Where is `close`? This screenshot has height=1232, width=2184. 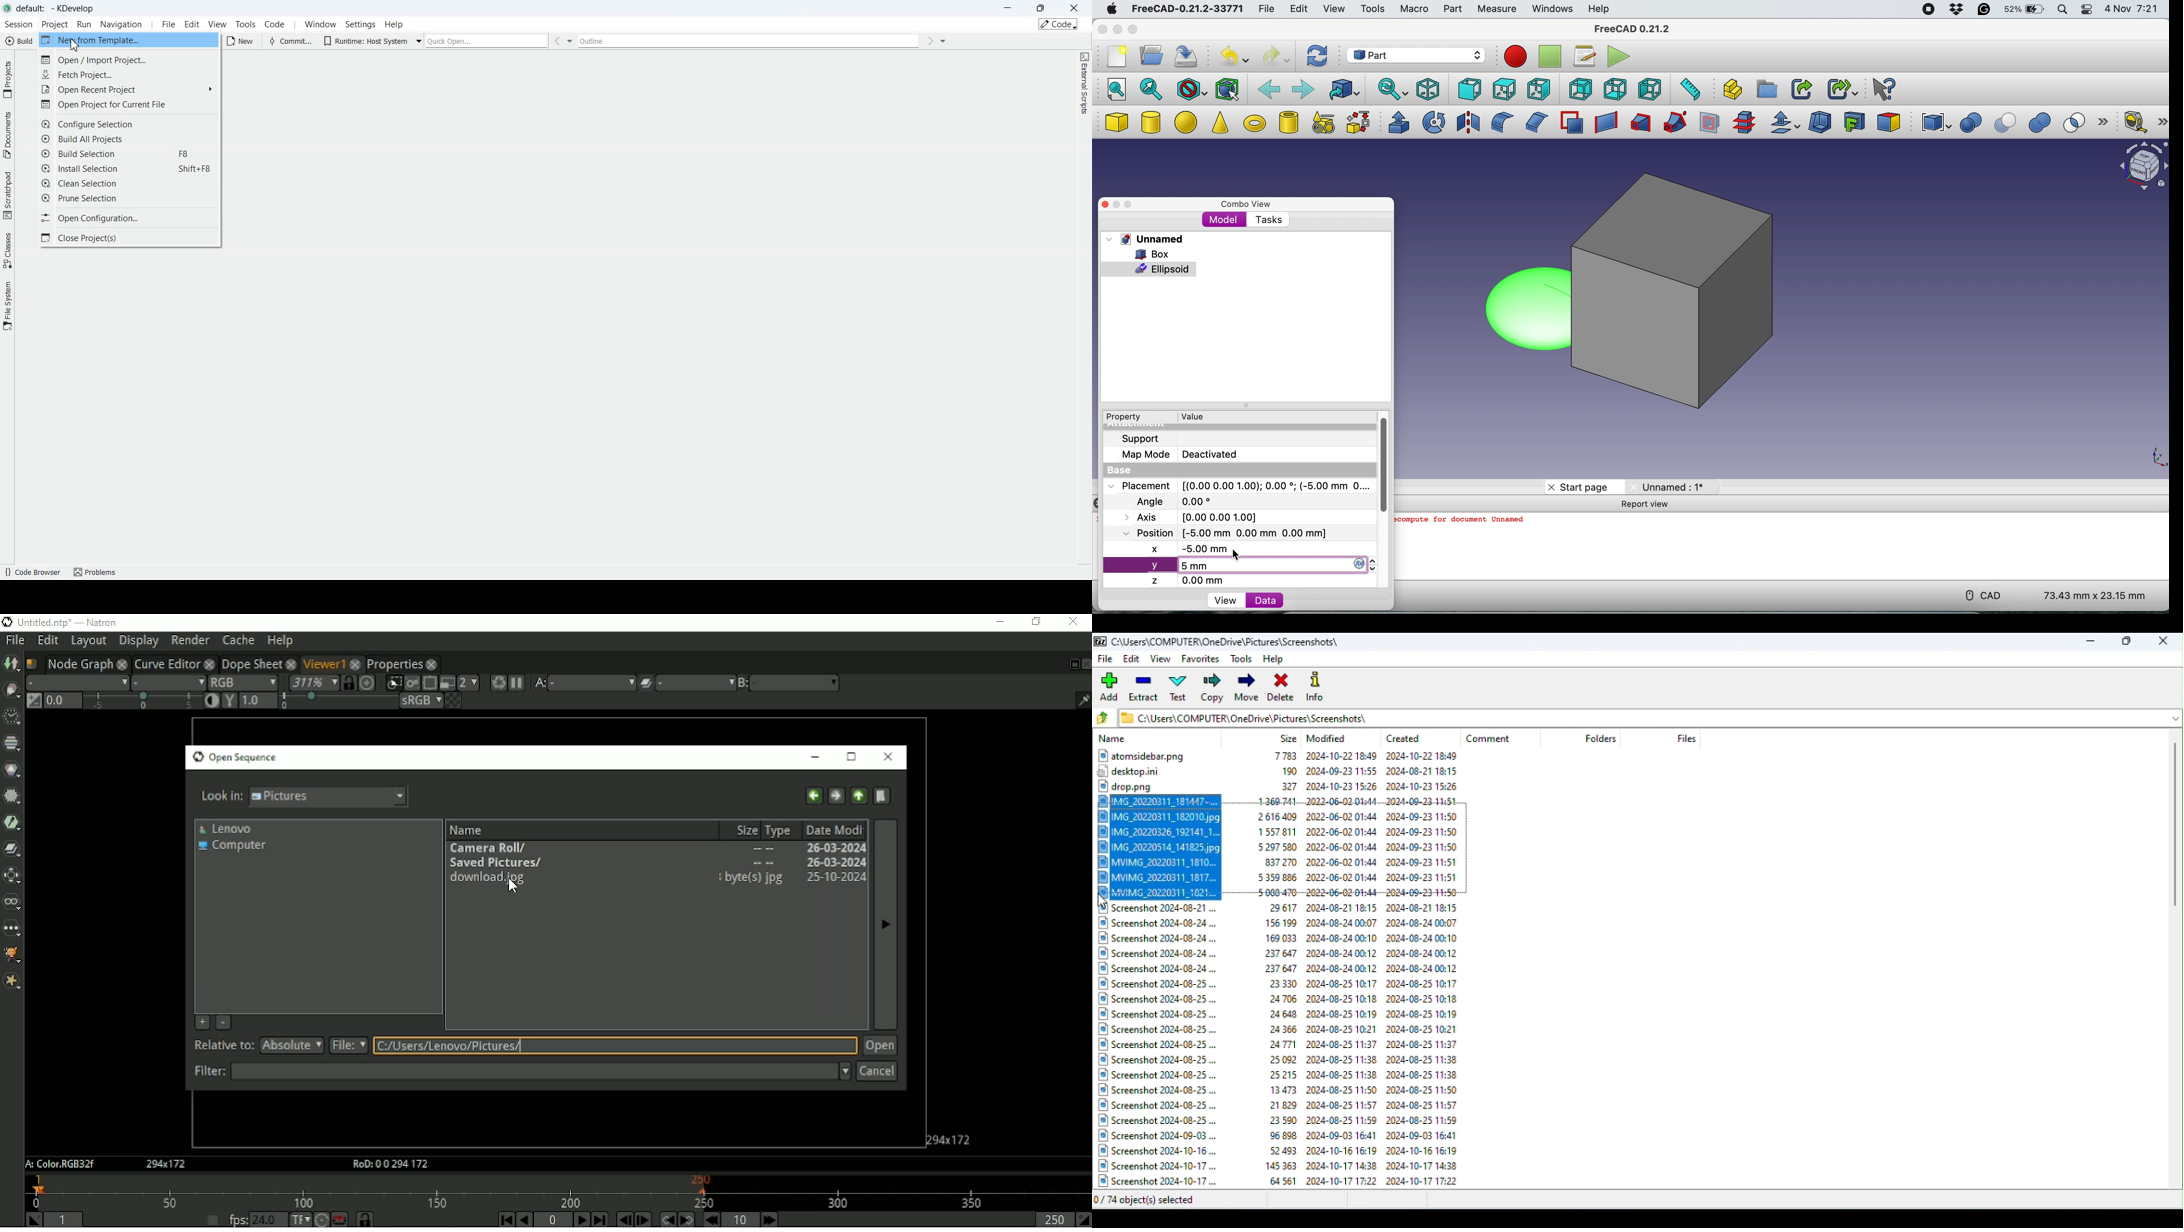
close is located at coordinates (356, 663).